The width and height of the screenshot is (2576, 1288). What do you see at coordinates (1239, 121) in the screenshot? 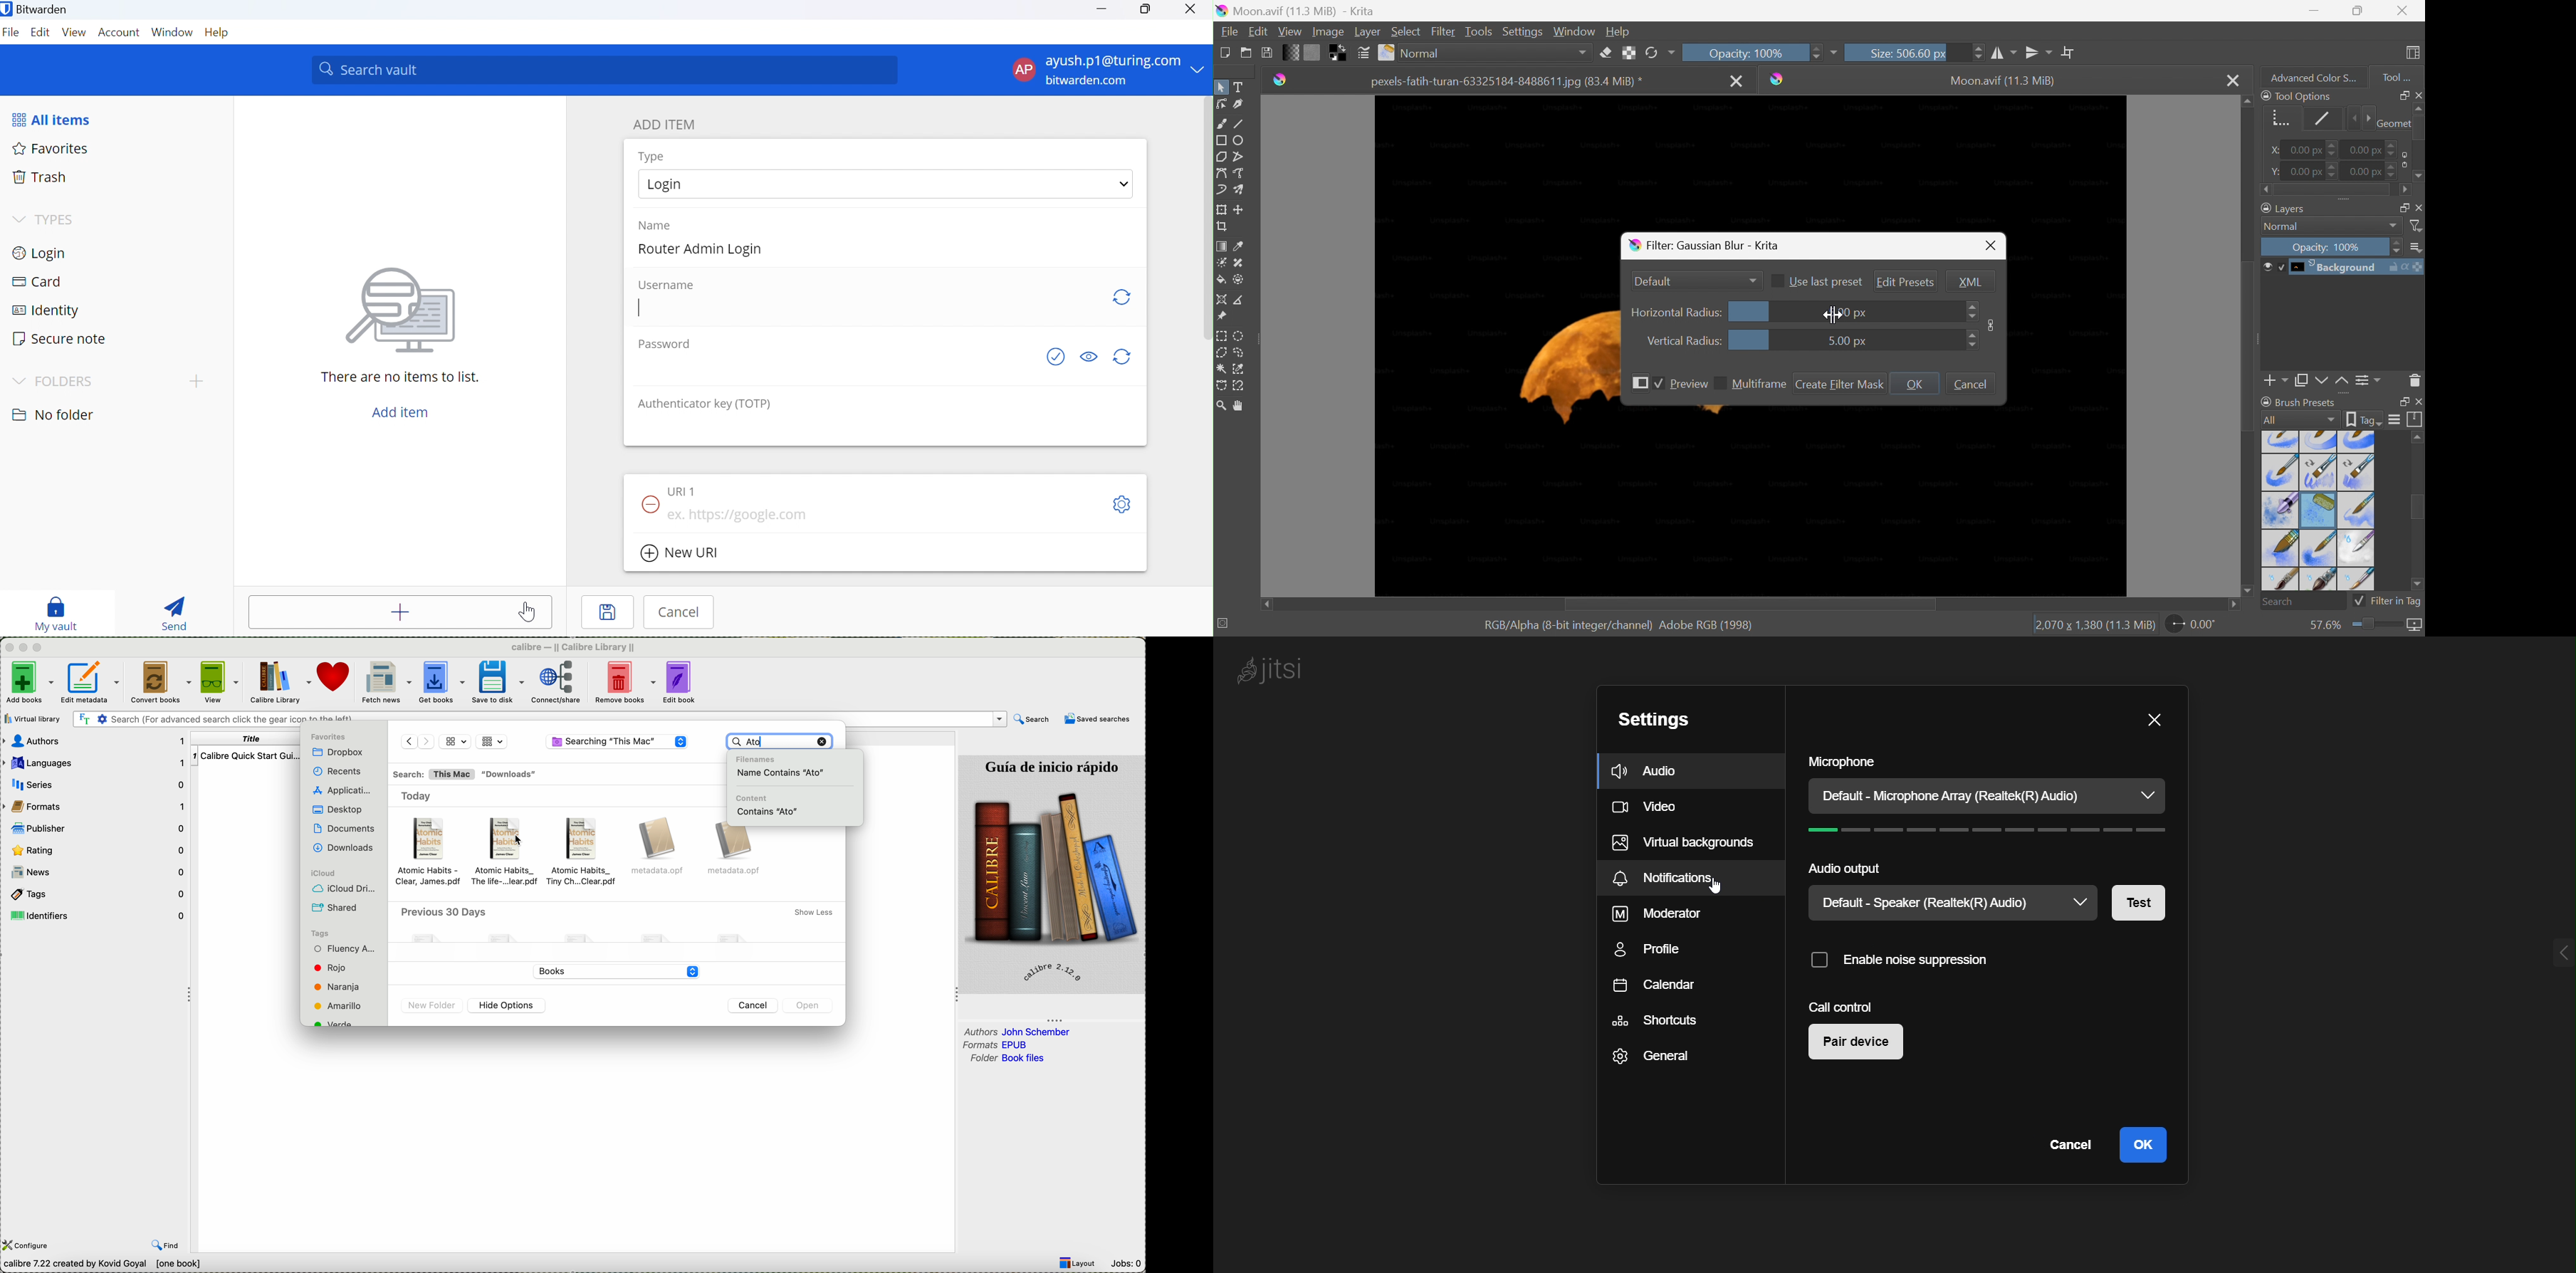
I see `Line tool` at bounding box center [1239, 121].